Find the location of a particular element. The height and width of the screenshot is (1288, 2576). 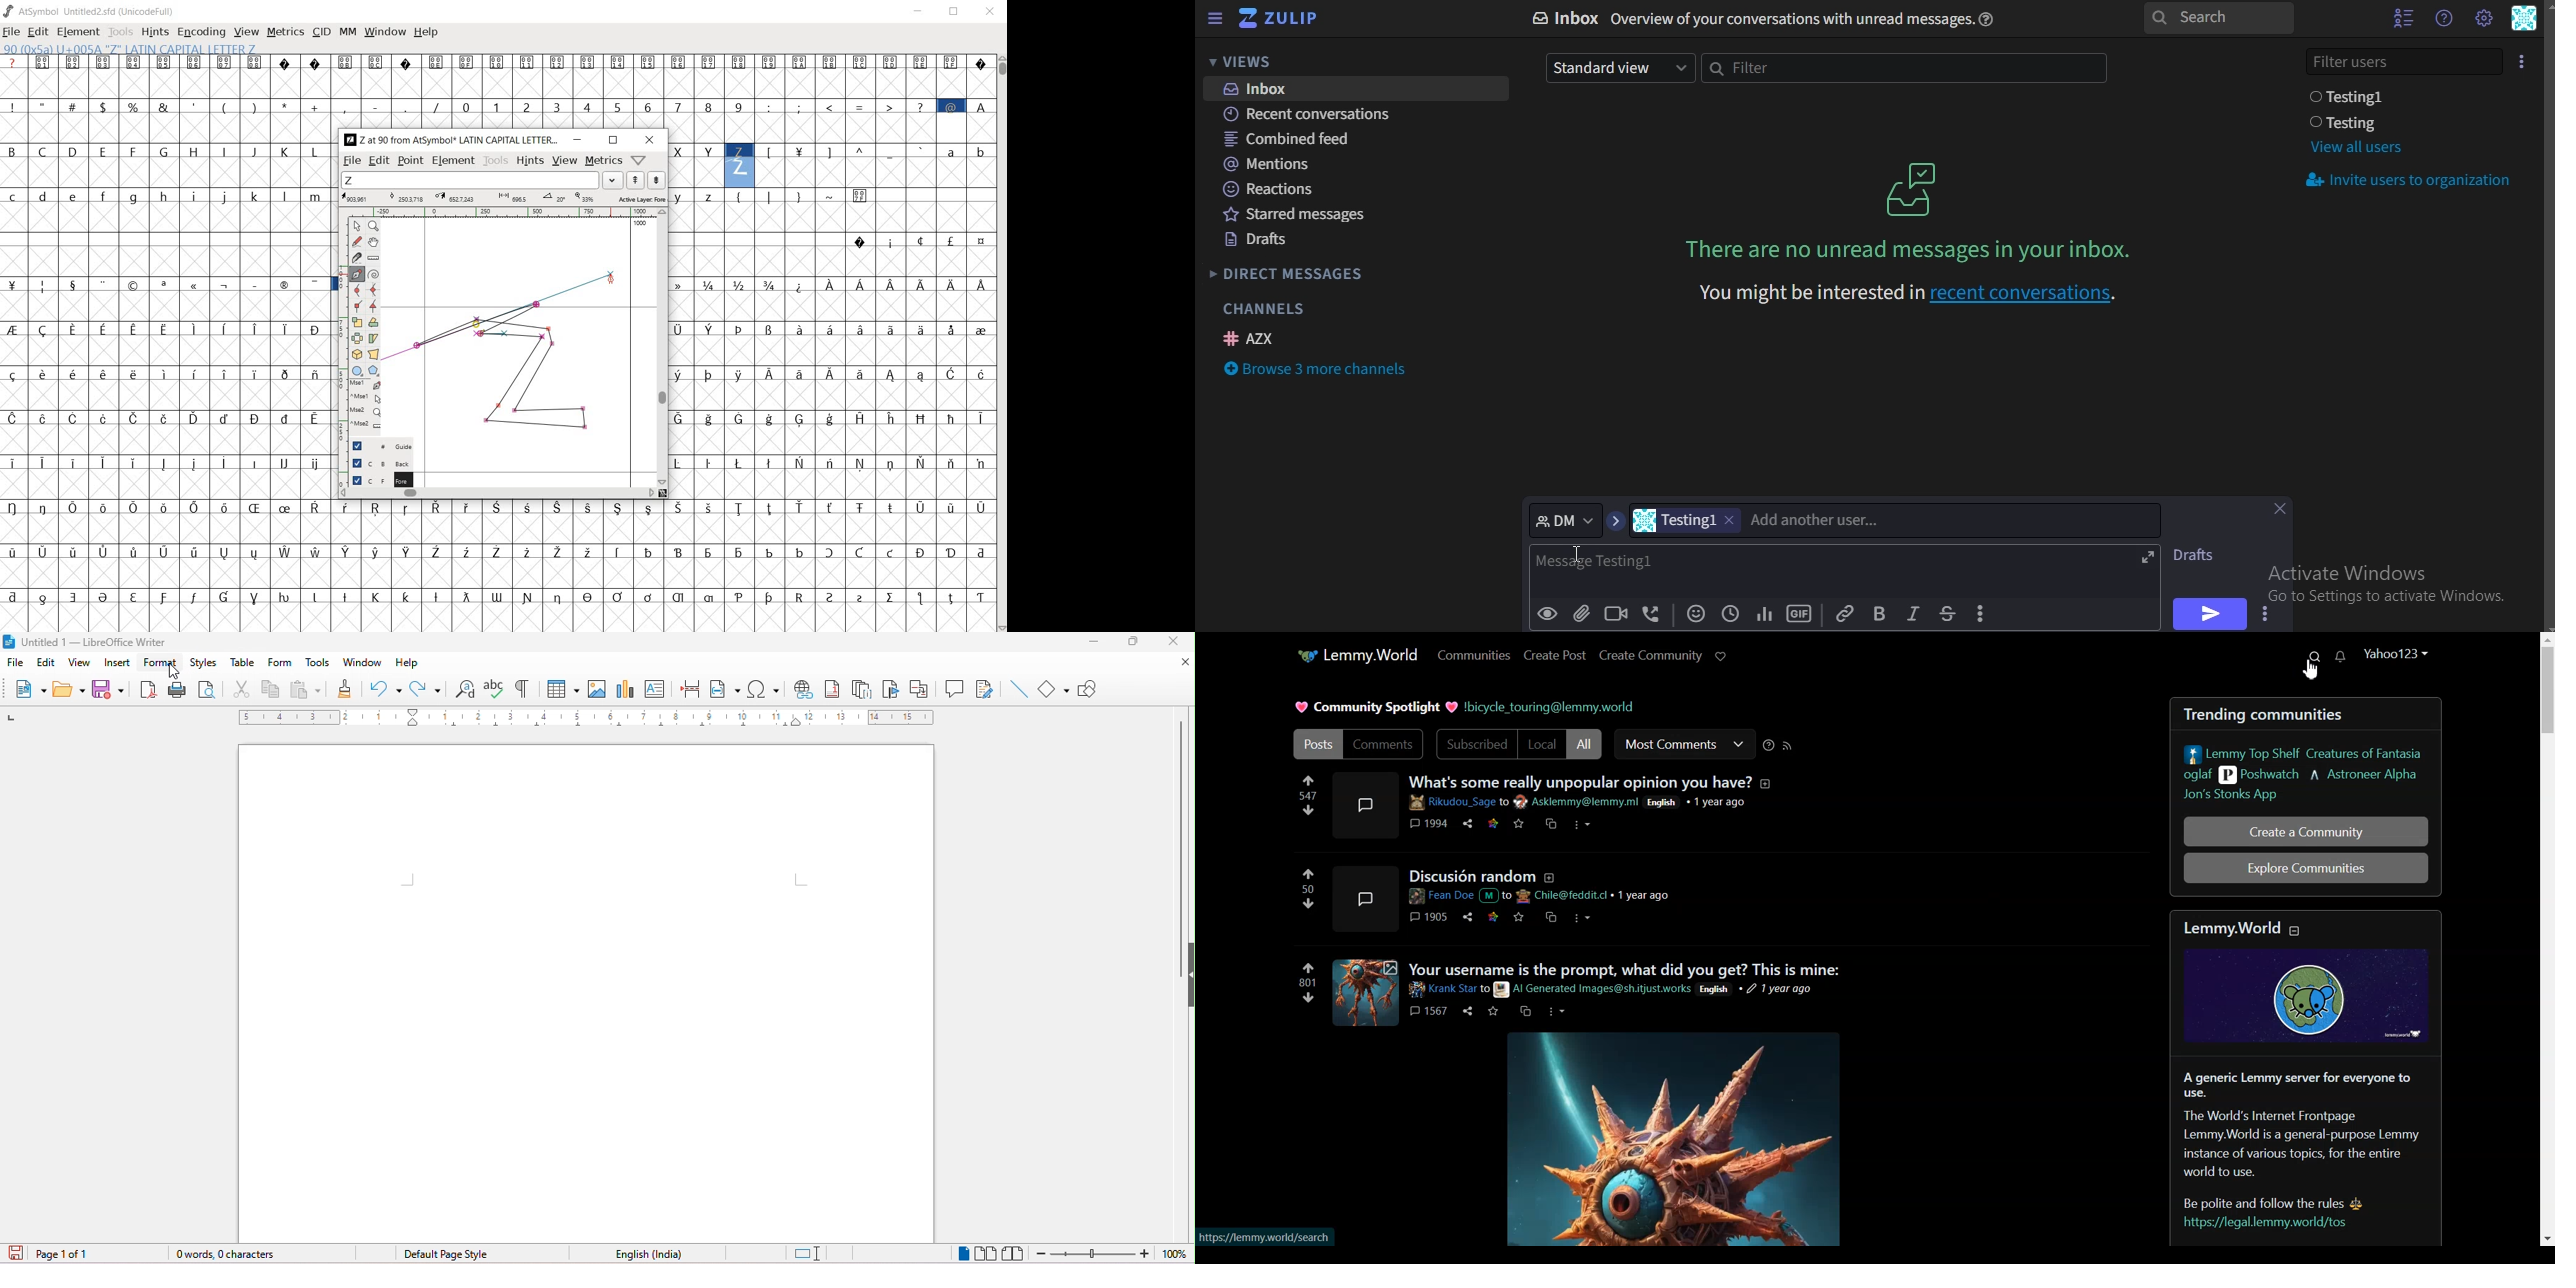

close document is located at coordinates (1176, 662).